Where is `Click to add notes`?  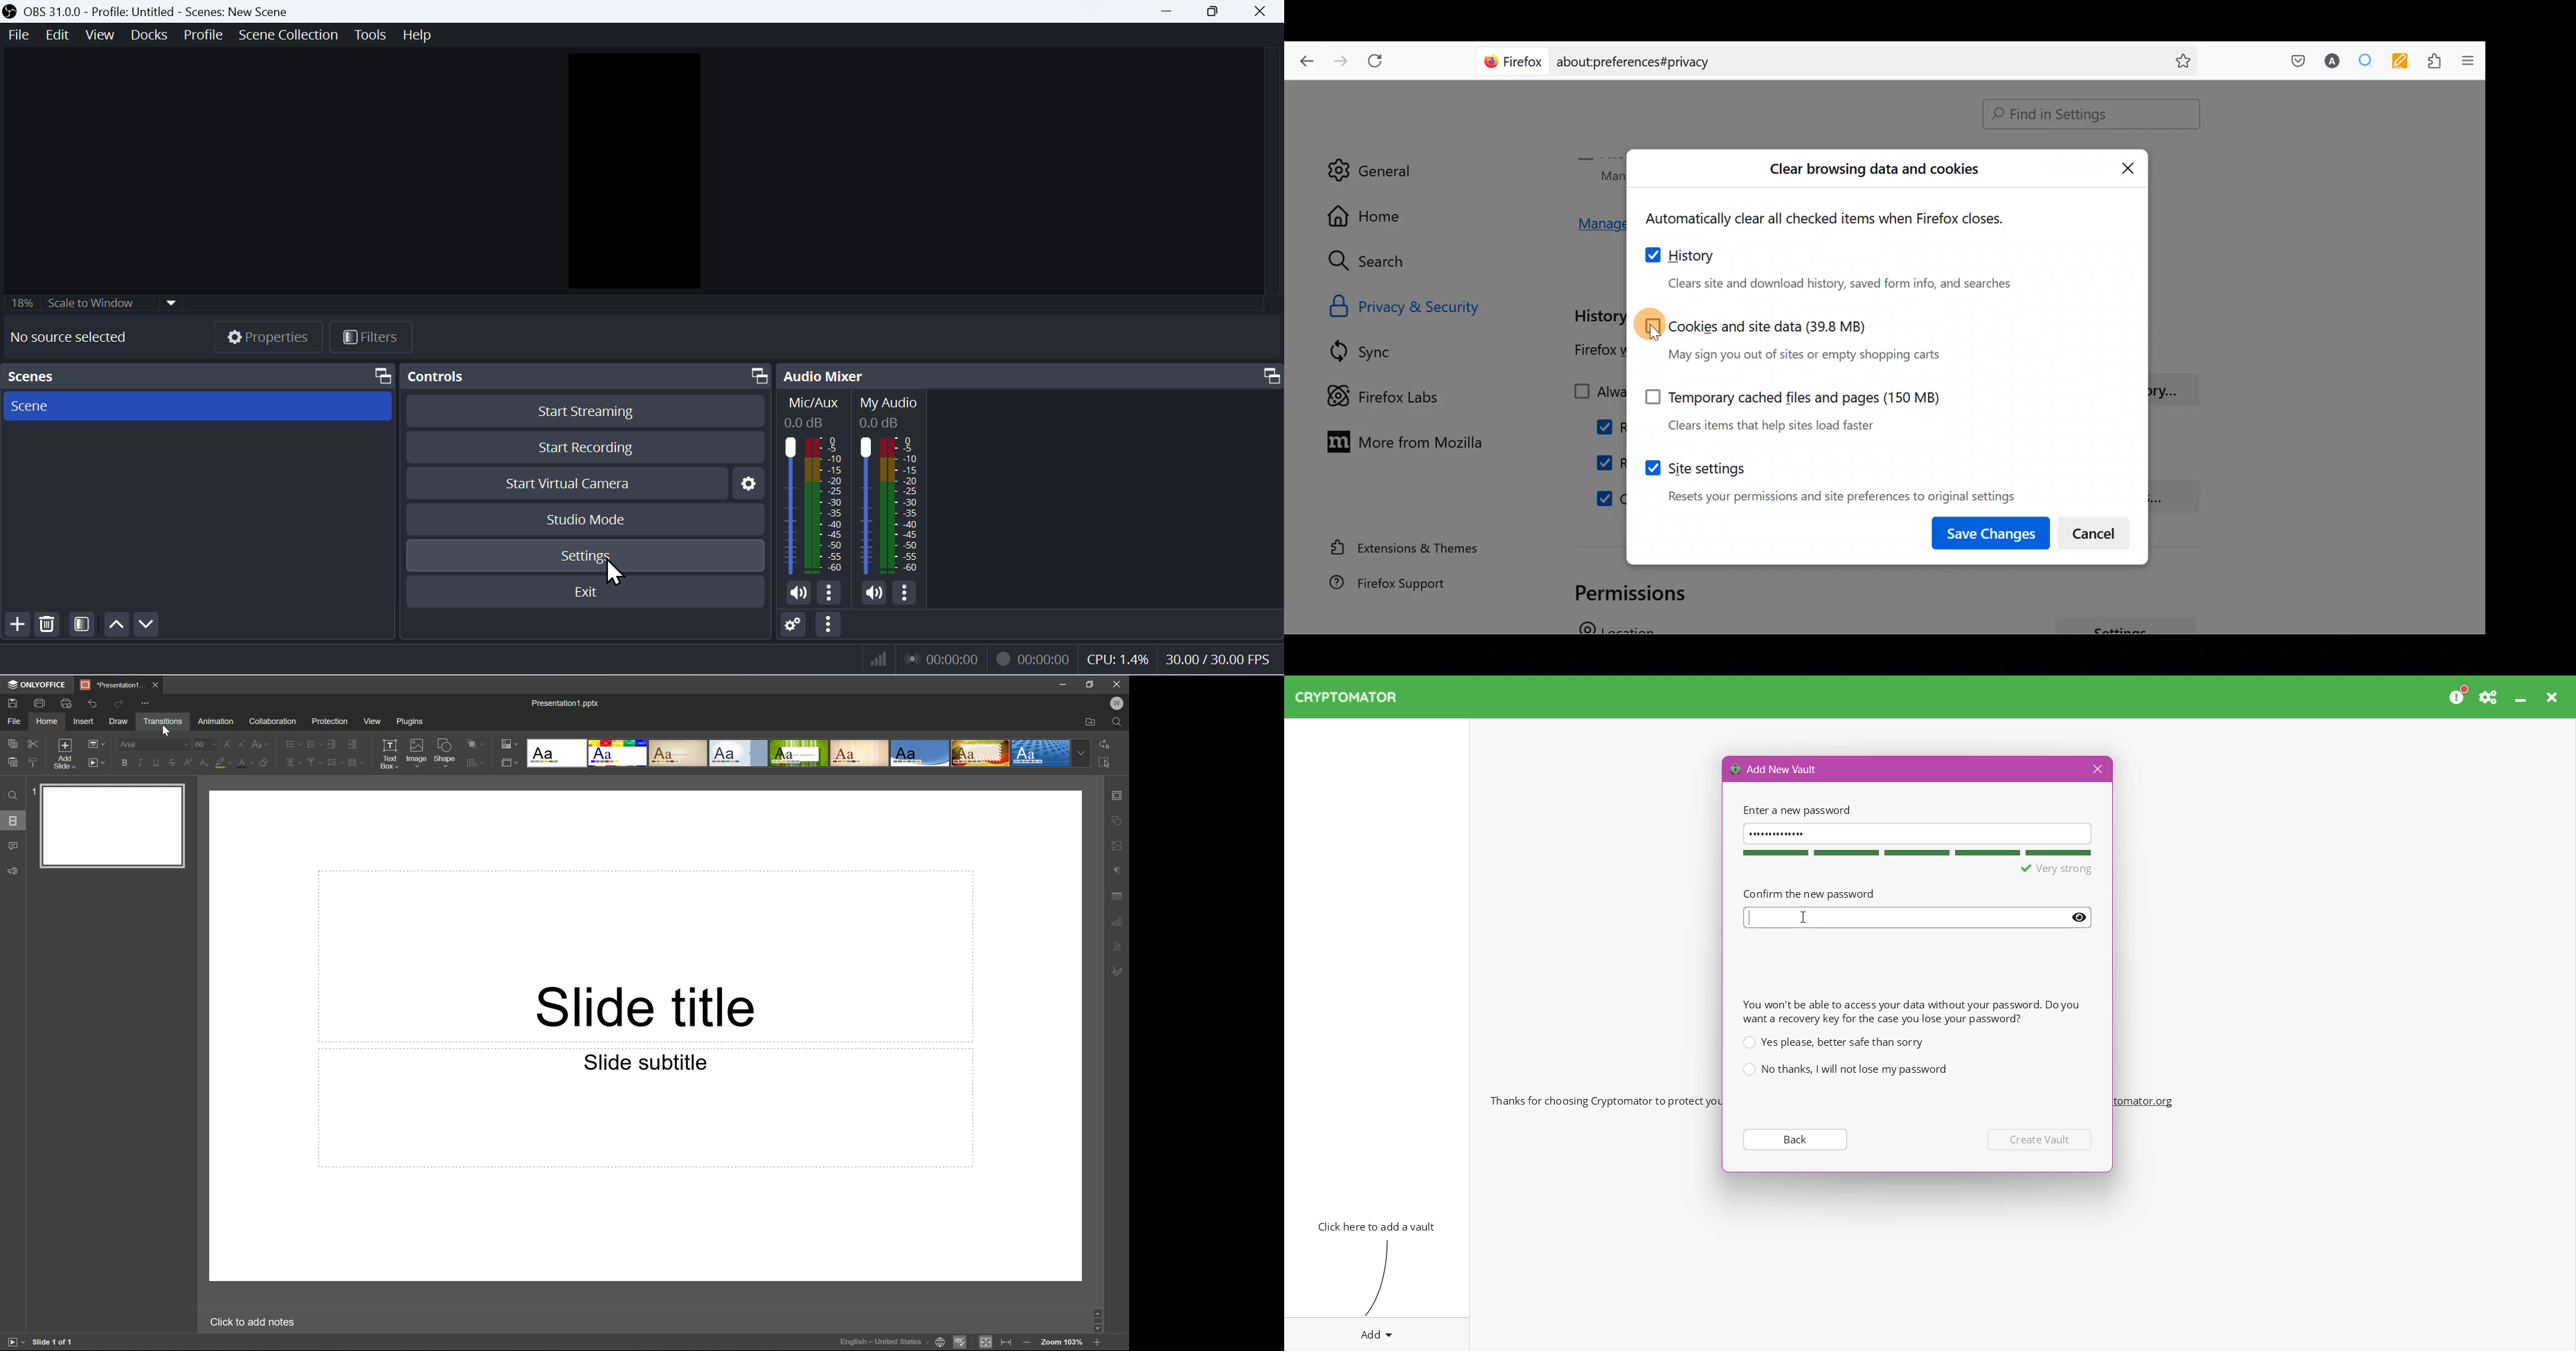
Click to add notes is located at coordinates (251, 1323).